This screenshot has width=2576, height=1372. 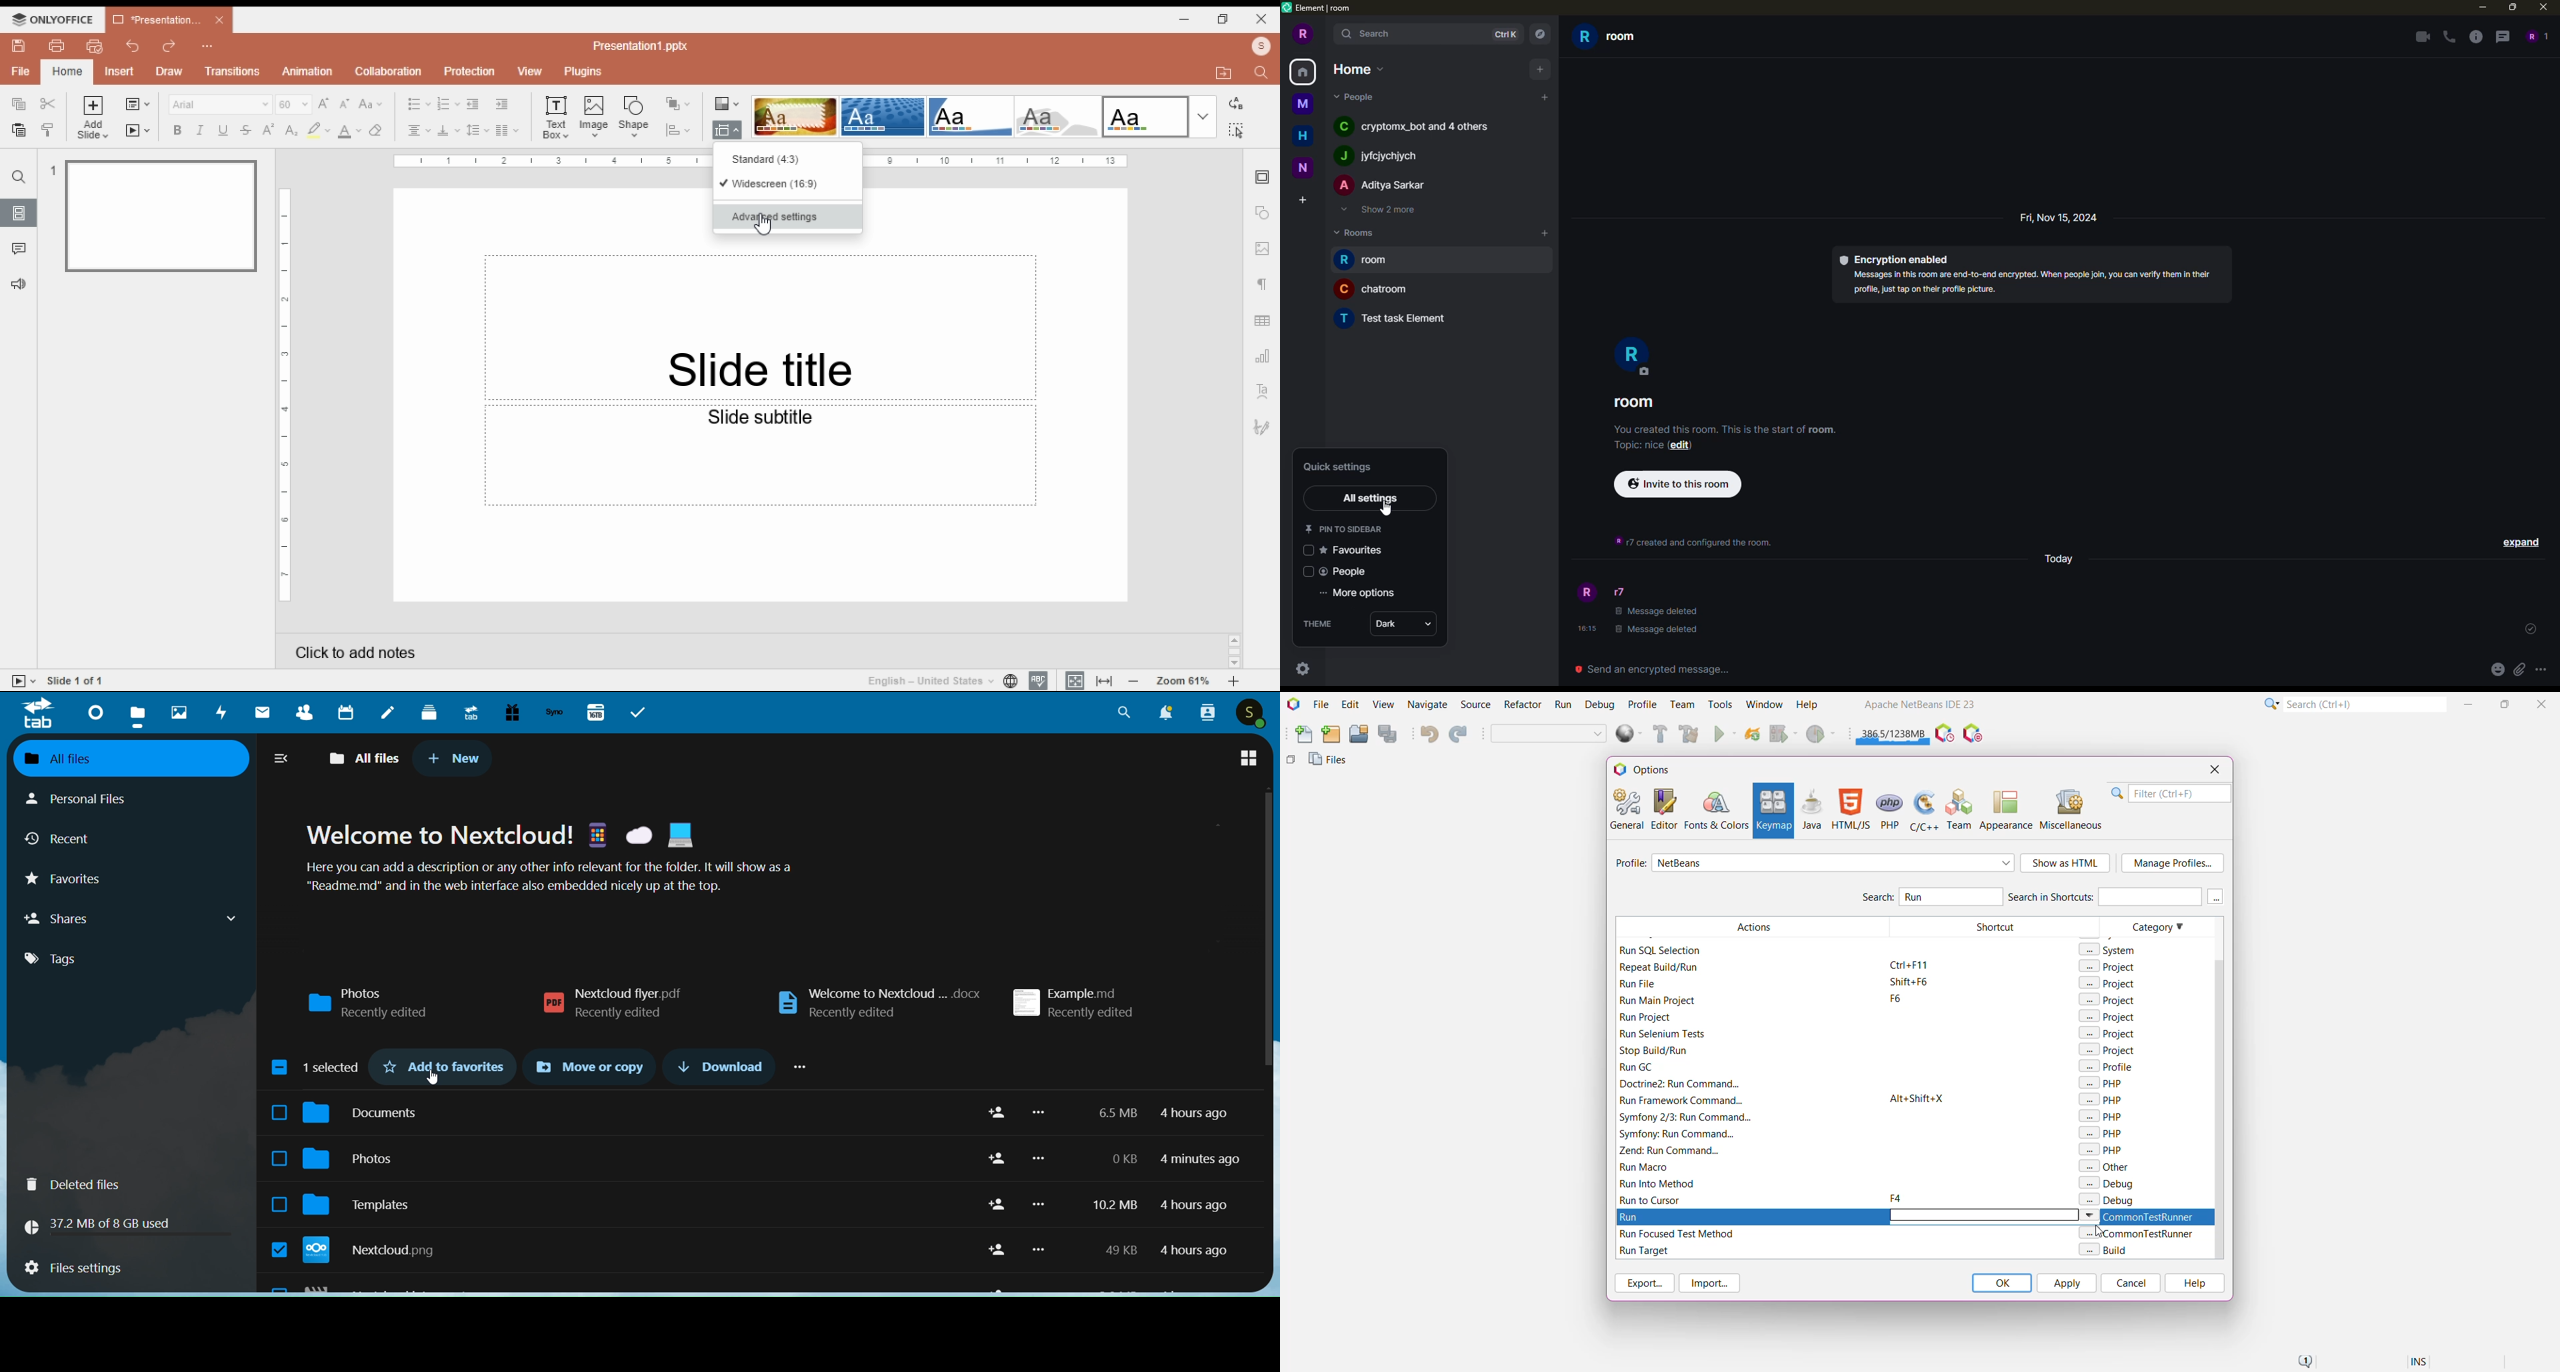 What do you see at coordinates (1269, 987) in the screenshot?
I see `Vertical slide bar` at bounding box center [1269, 987].